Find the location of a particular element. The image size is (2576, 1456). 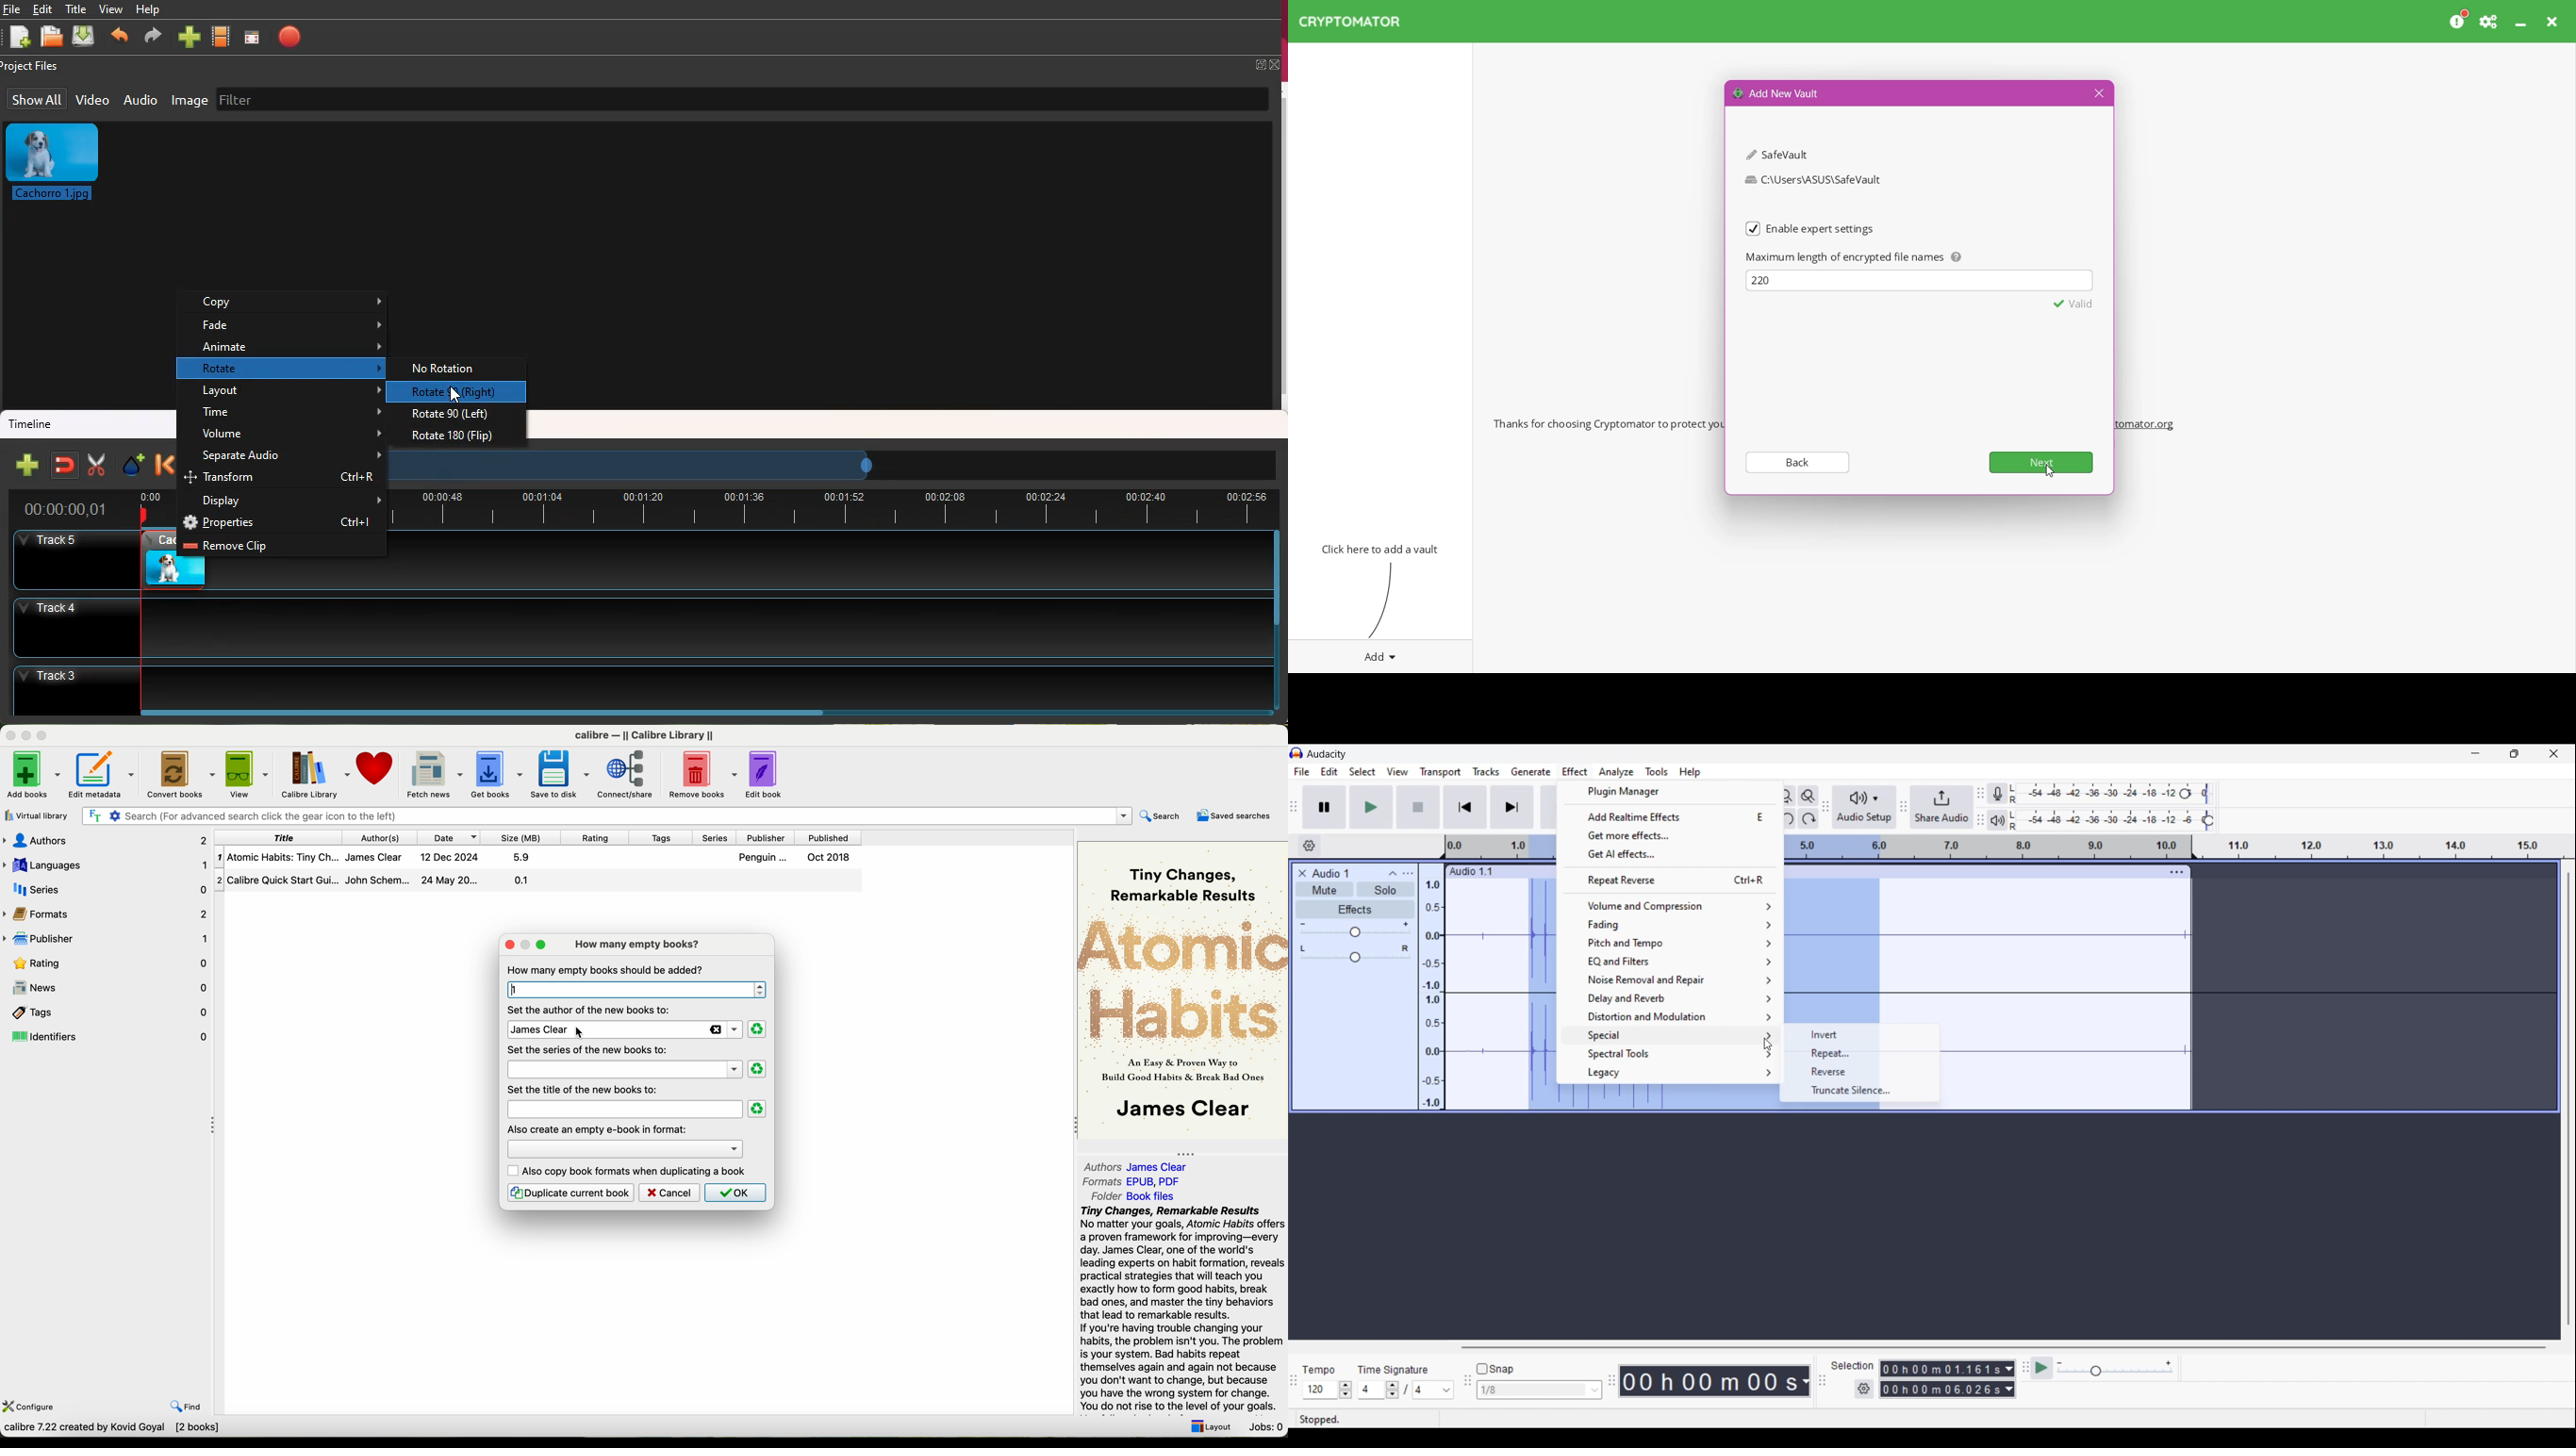

Close interface is located at coordinates (2554, 753).